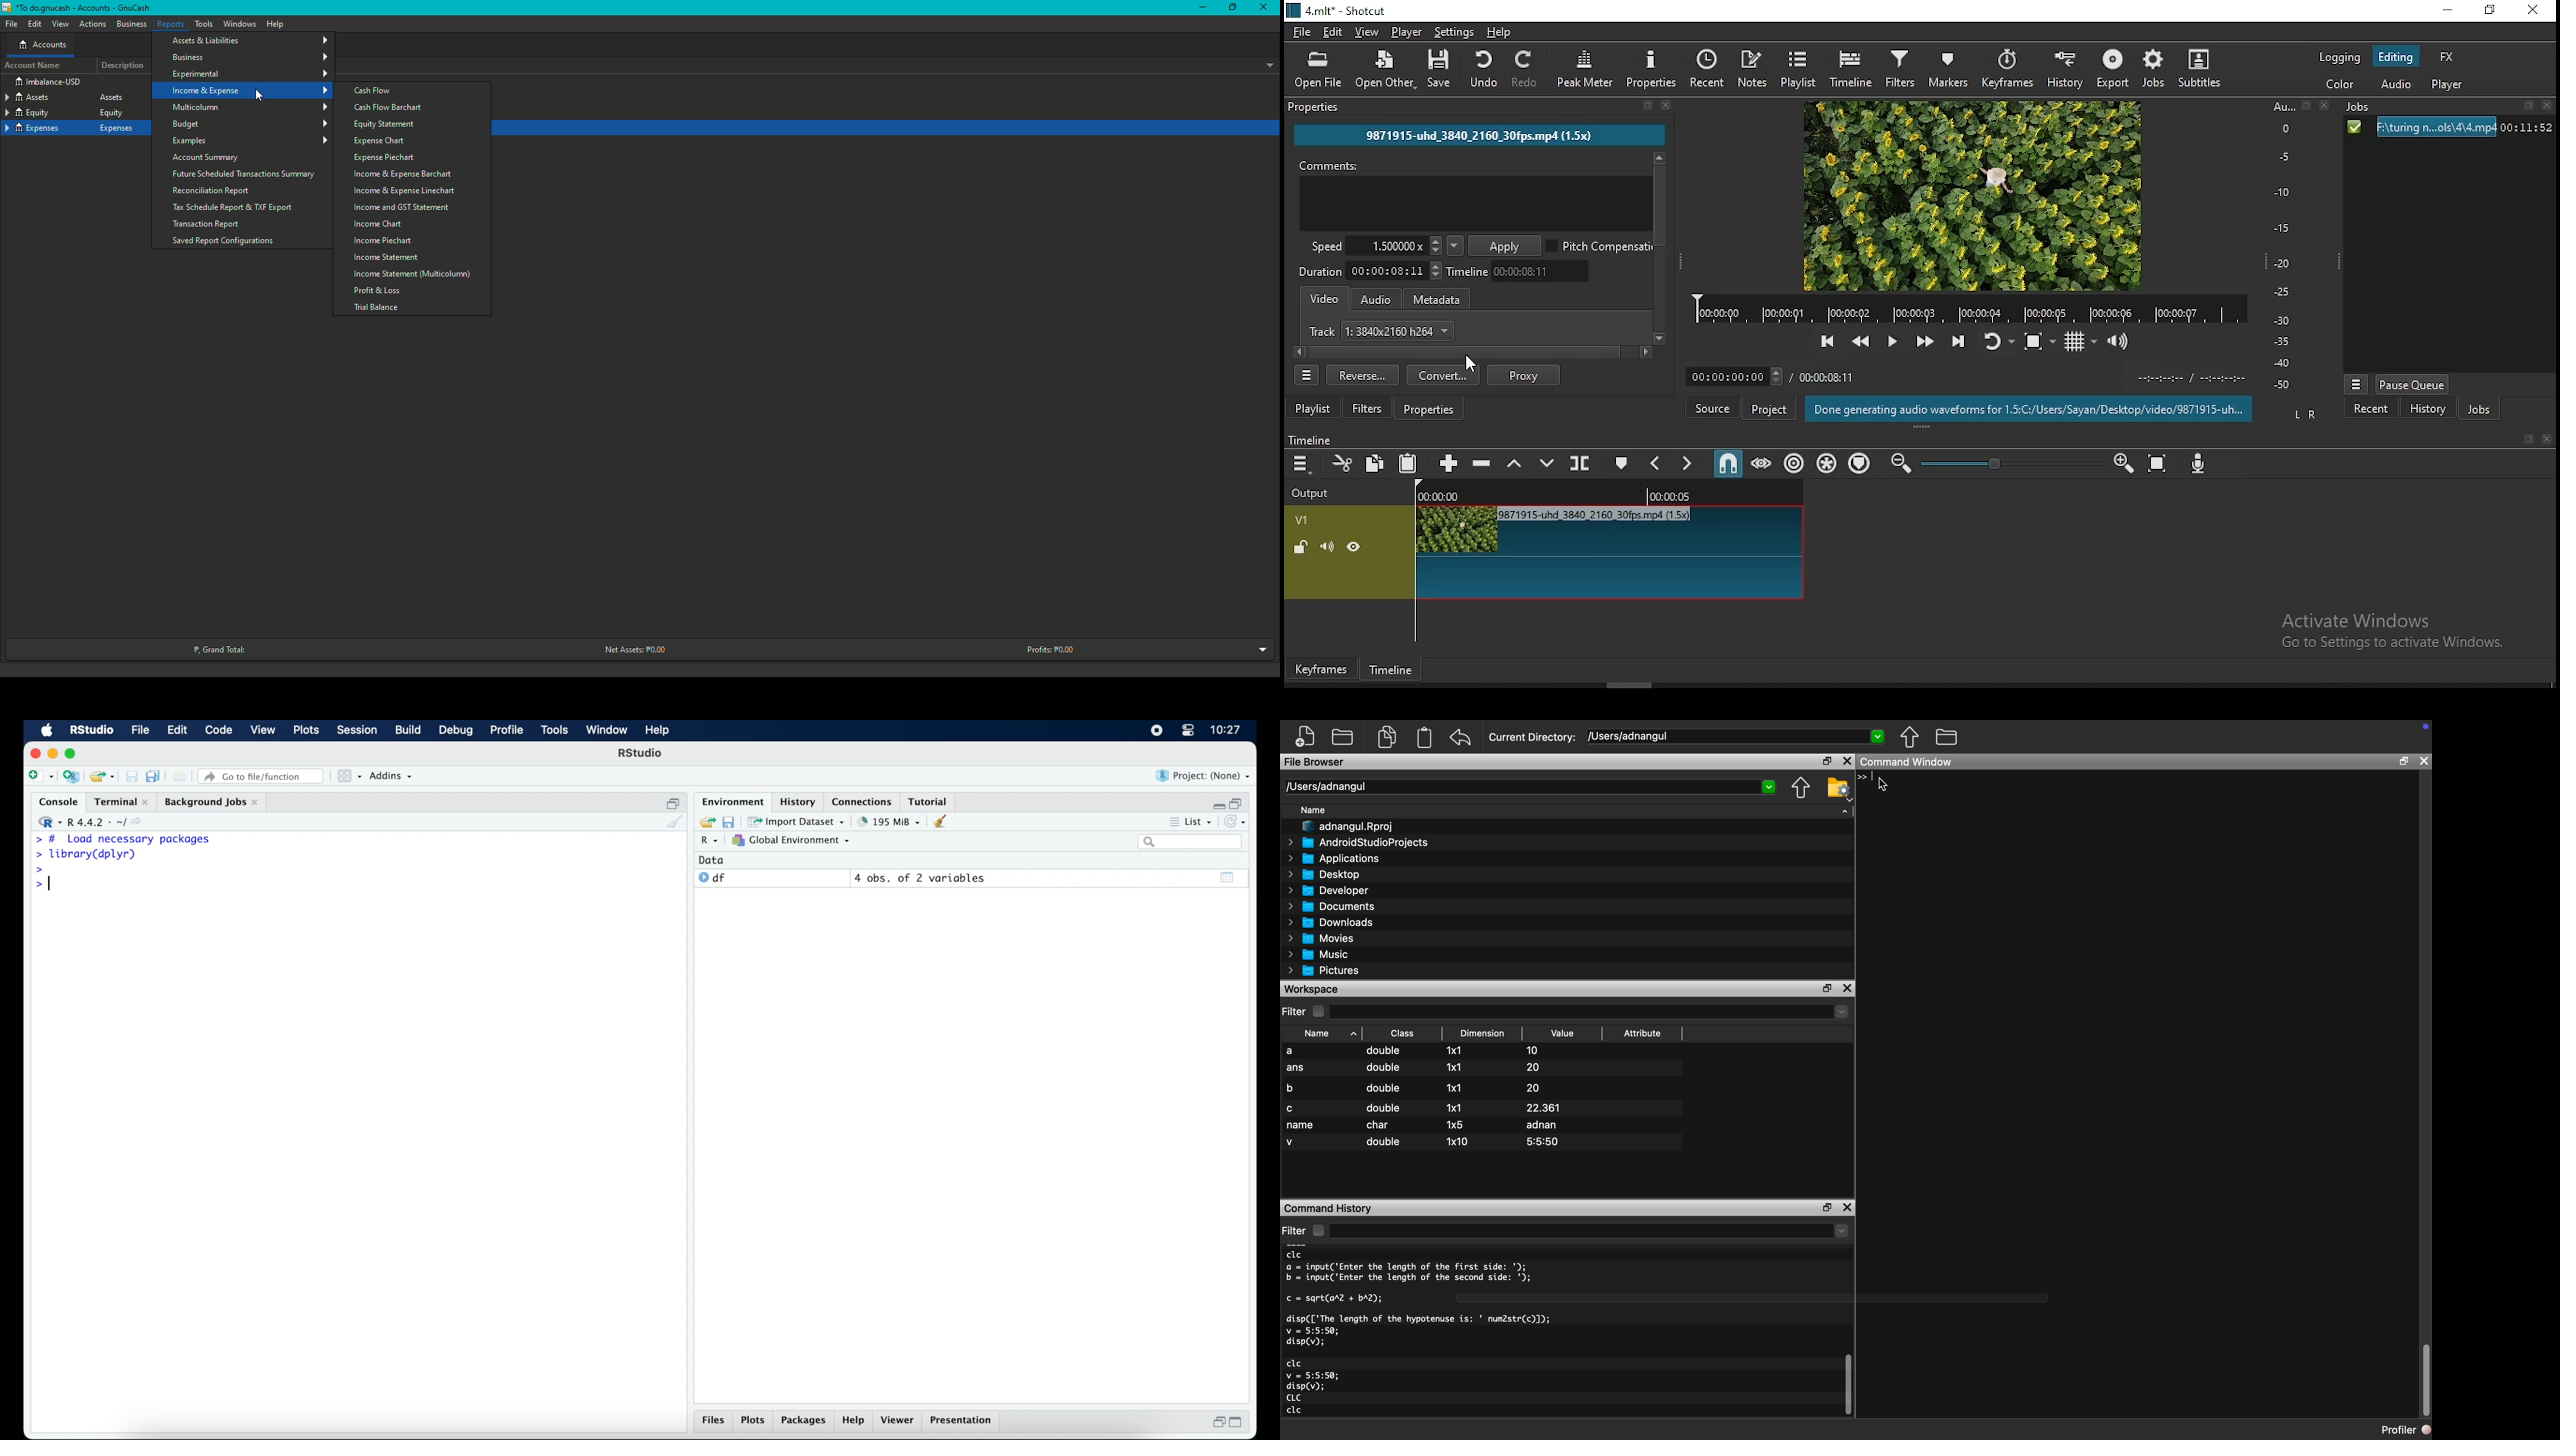  I want to click on clear console, so click(673, 823).